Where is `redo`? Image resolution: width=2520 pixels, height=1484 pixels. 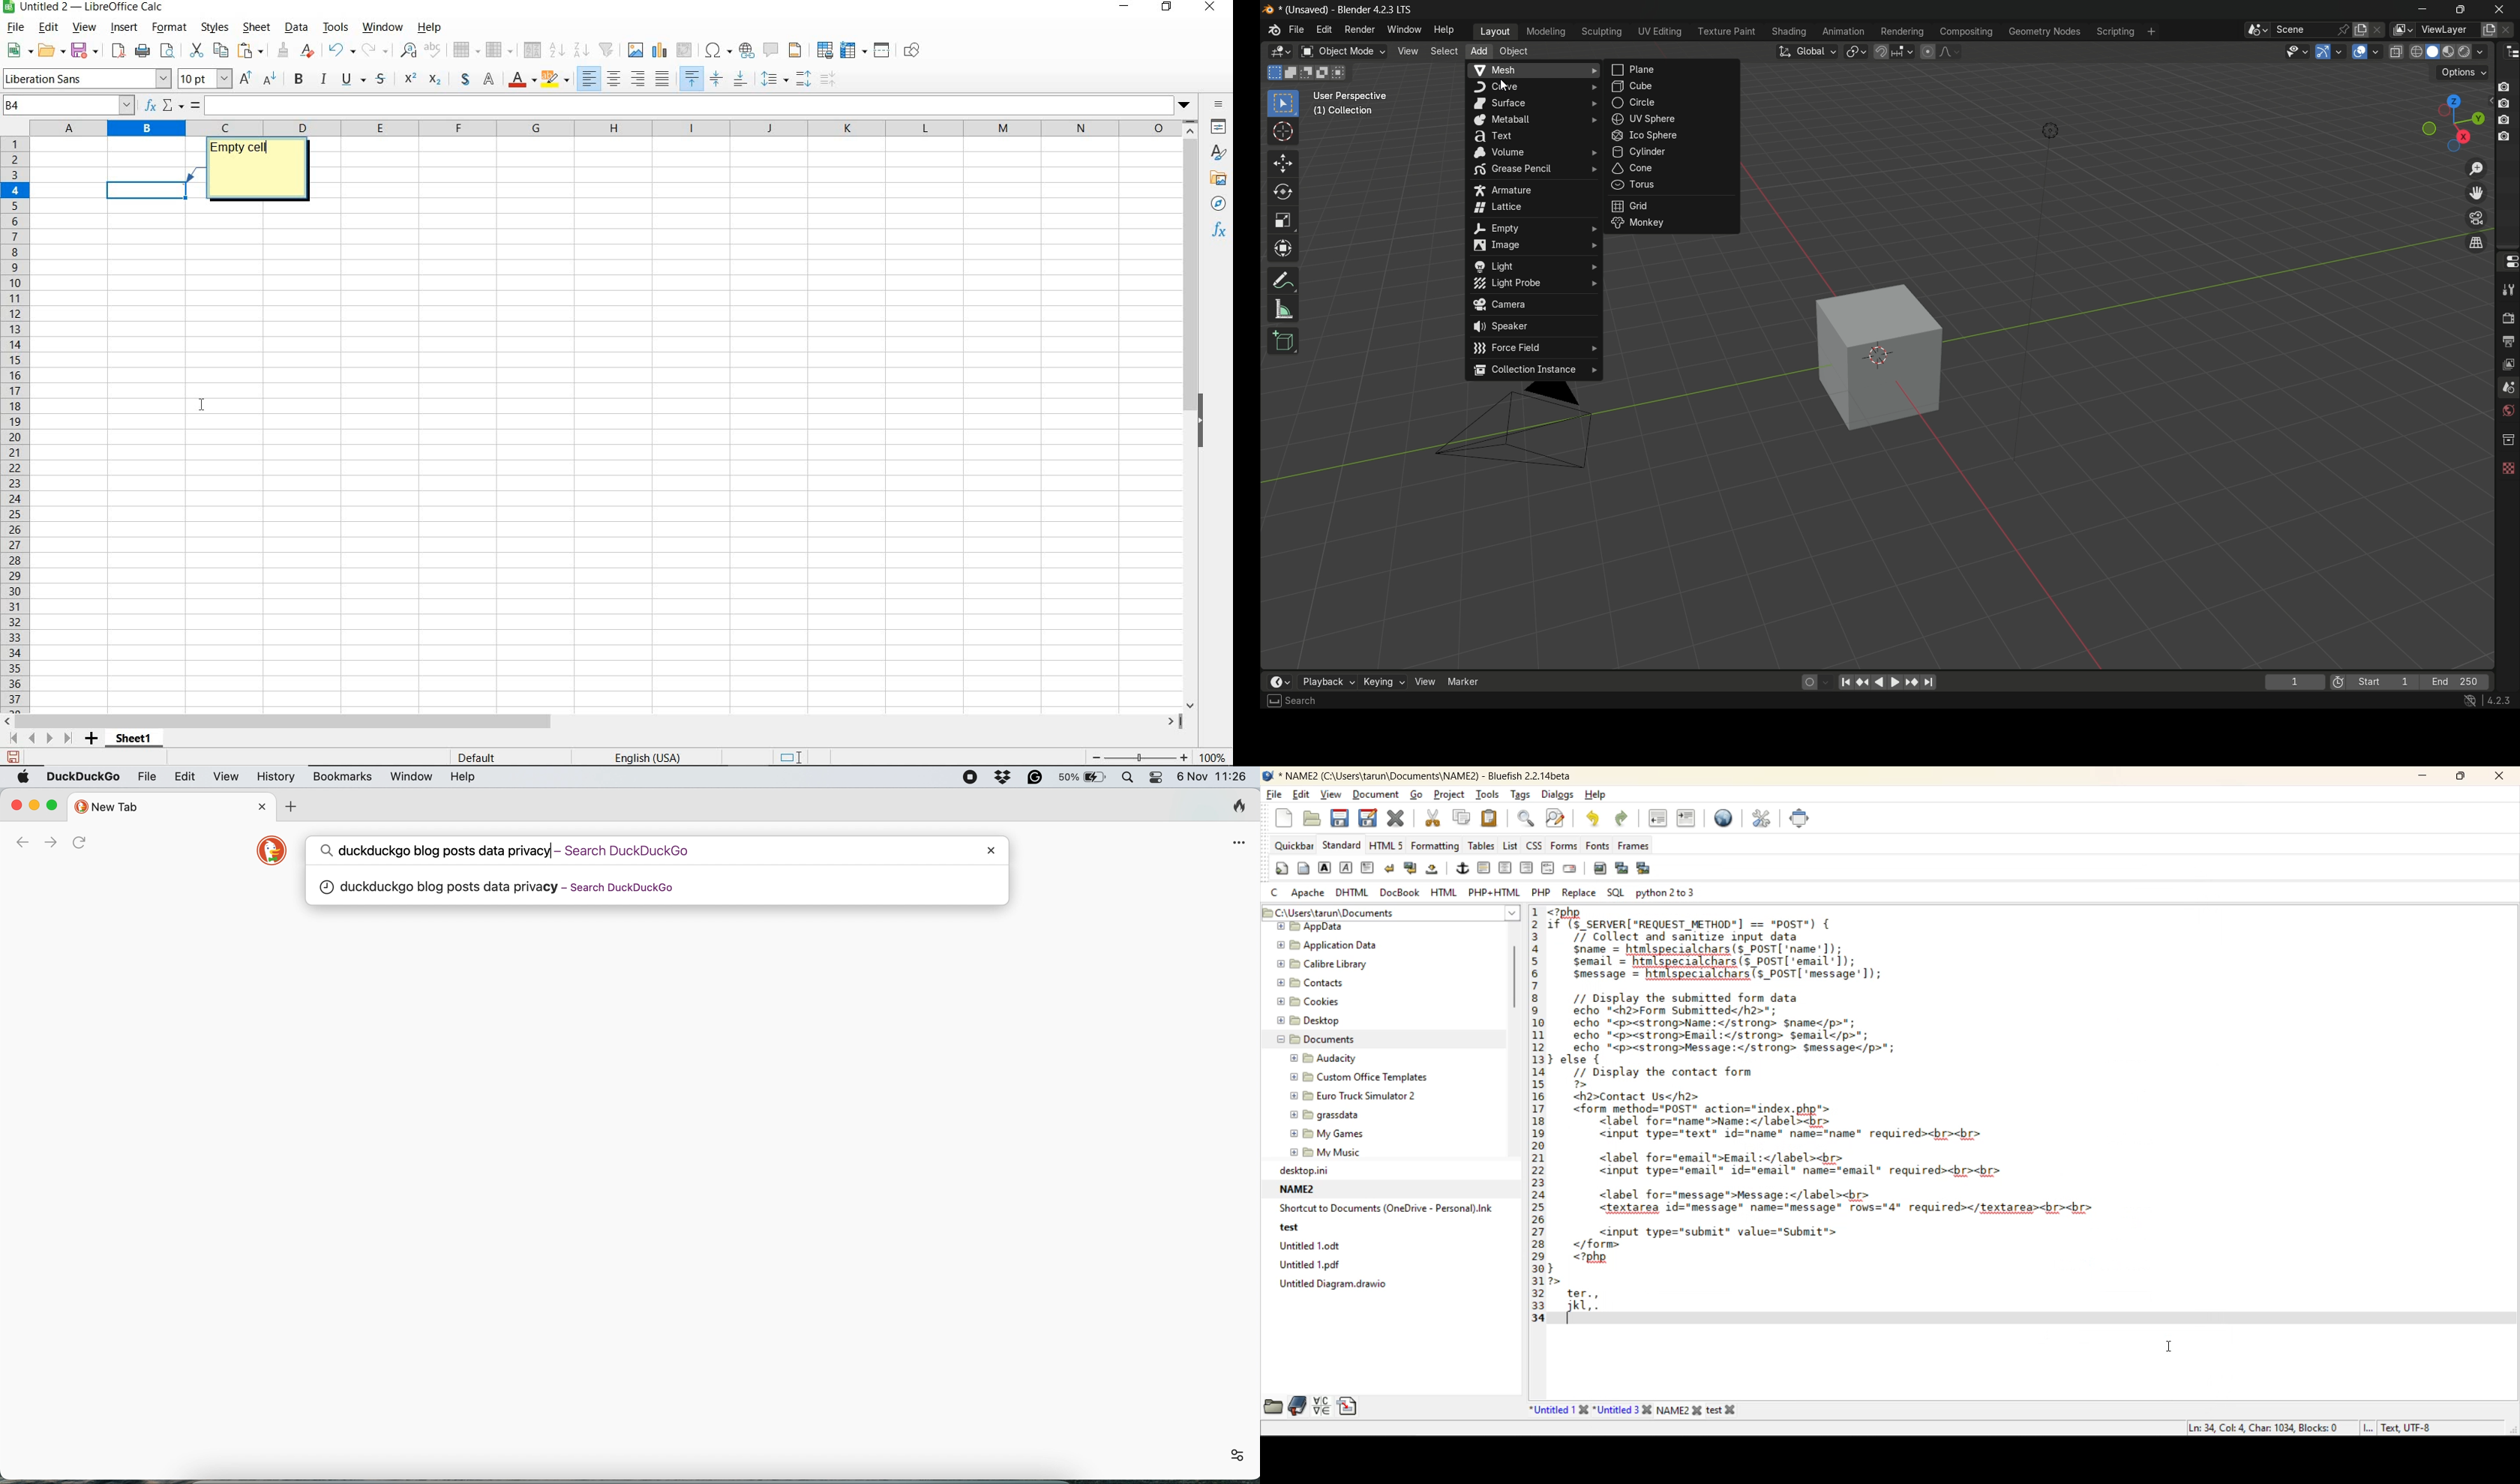 redo is located at coordinates (374, 51).